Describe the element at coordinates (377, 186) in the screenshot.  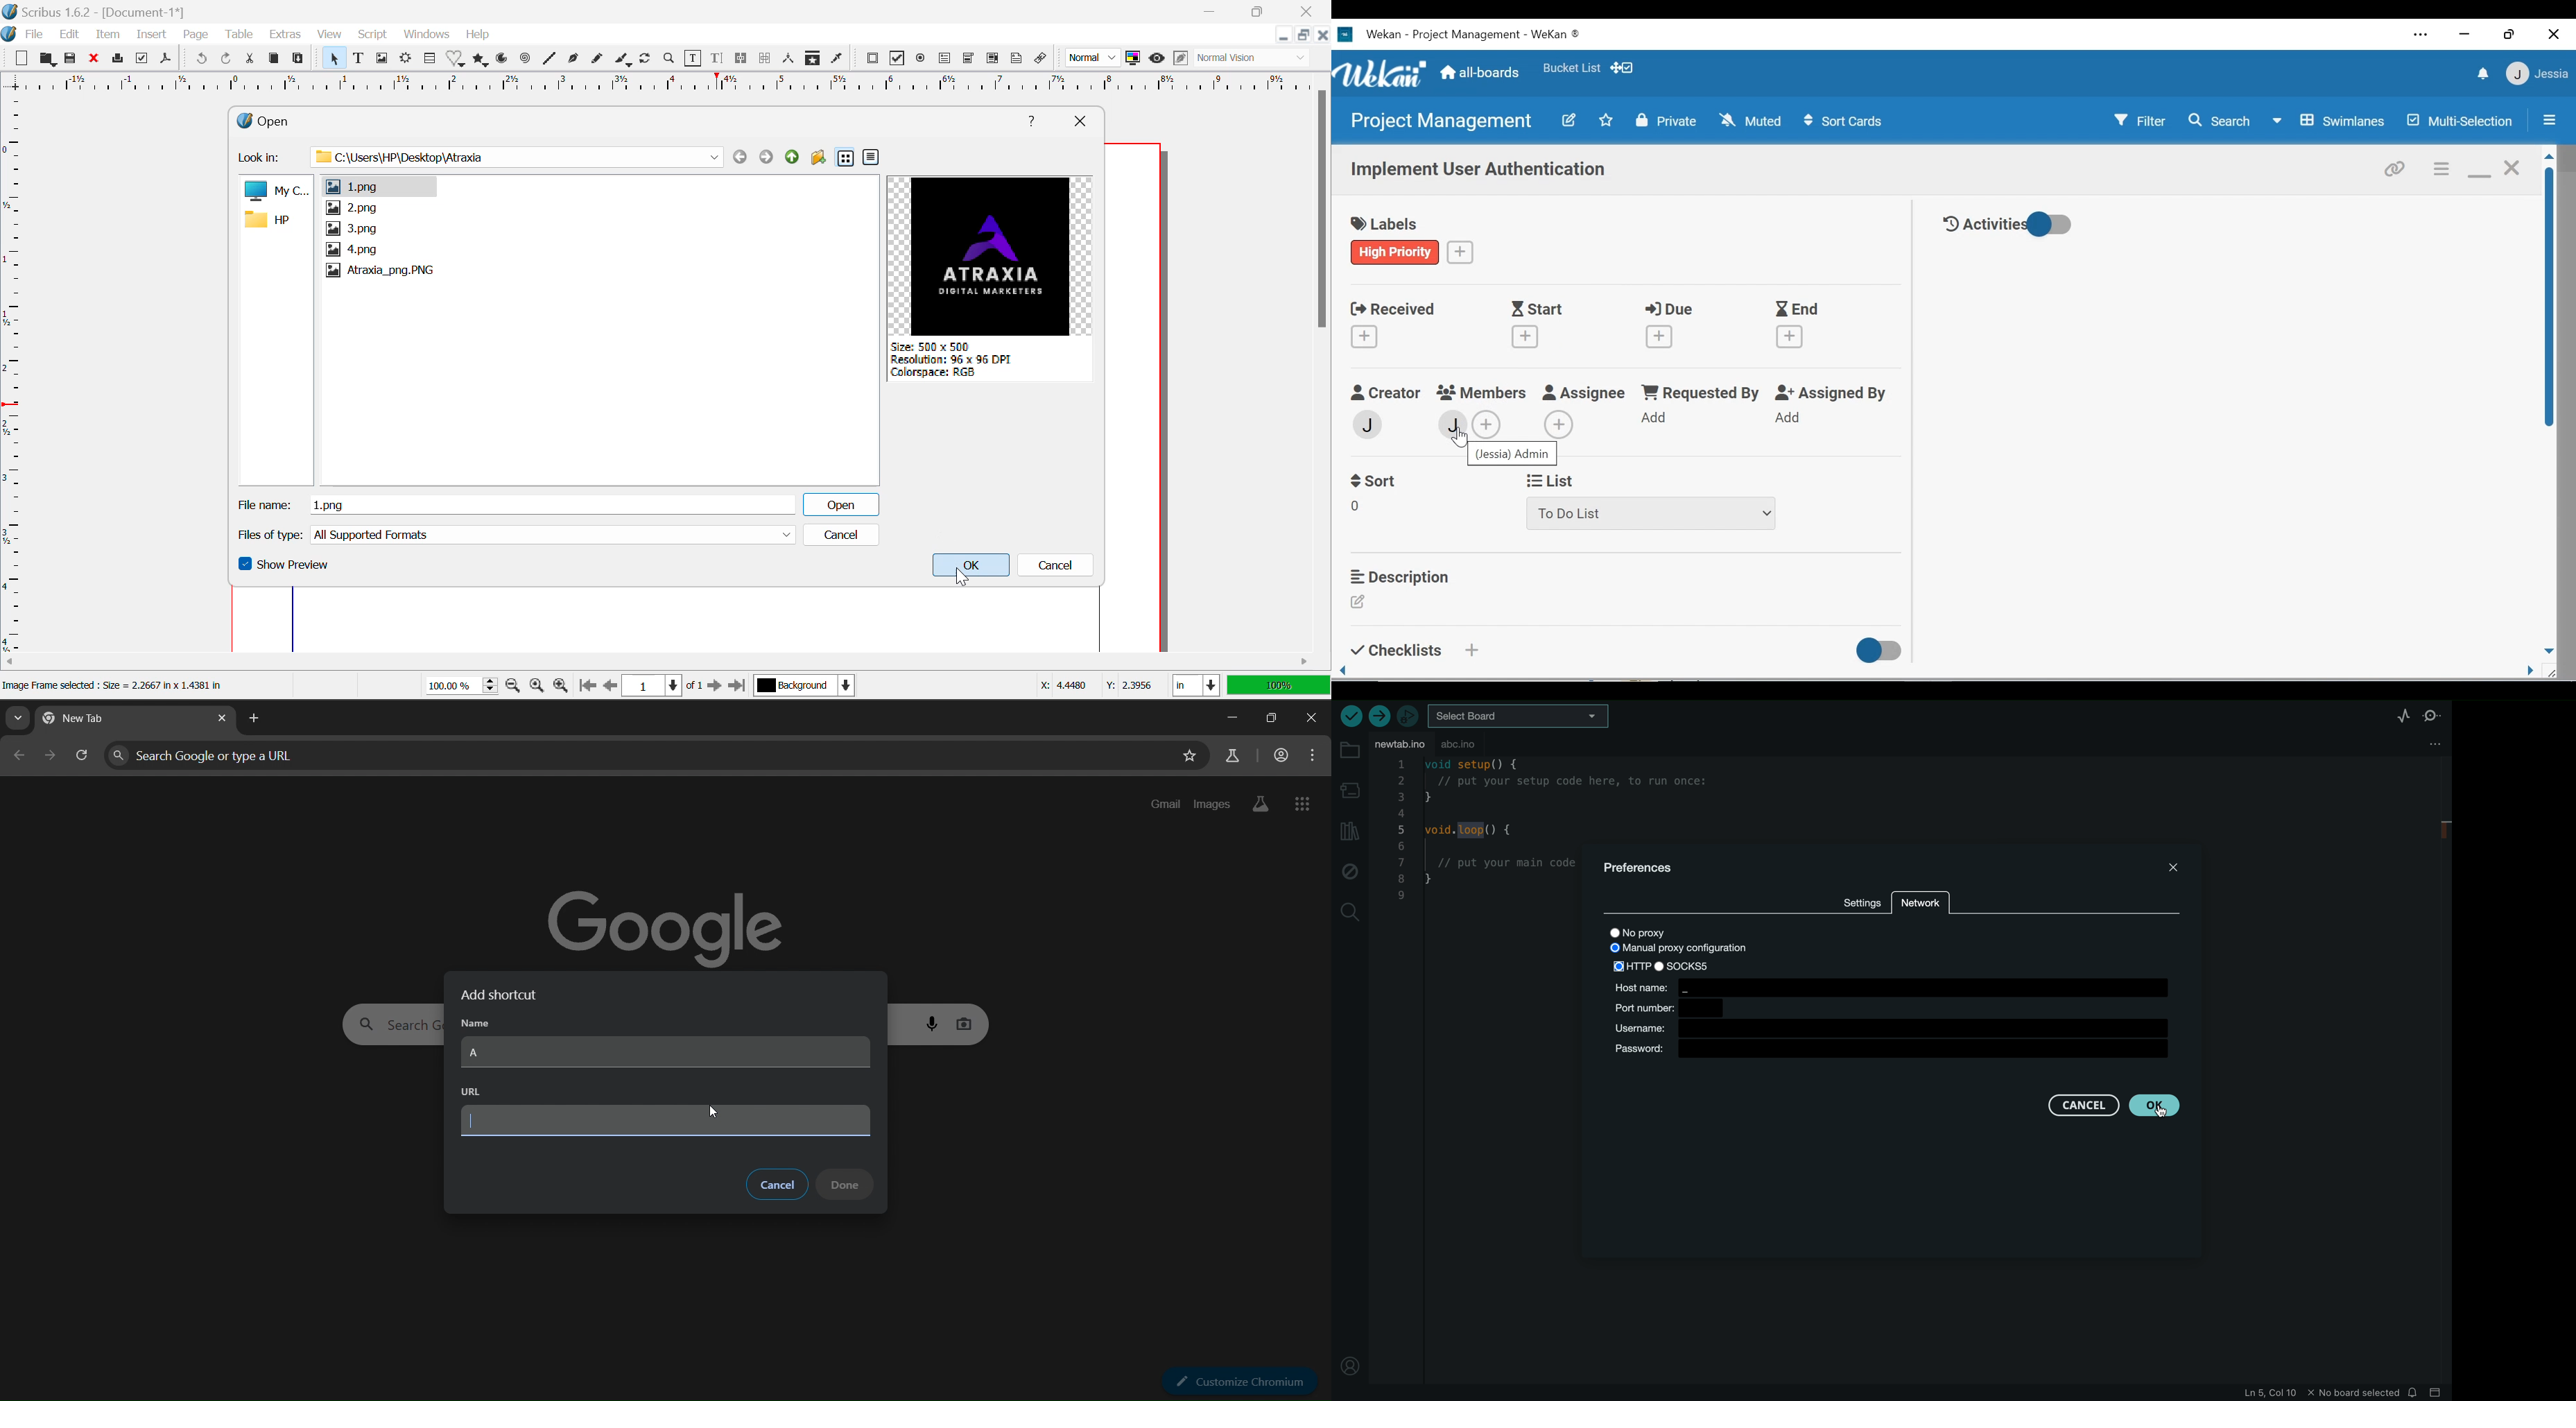
I see `1.png` at that location.